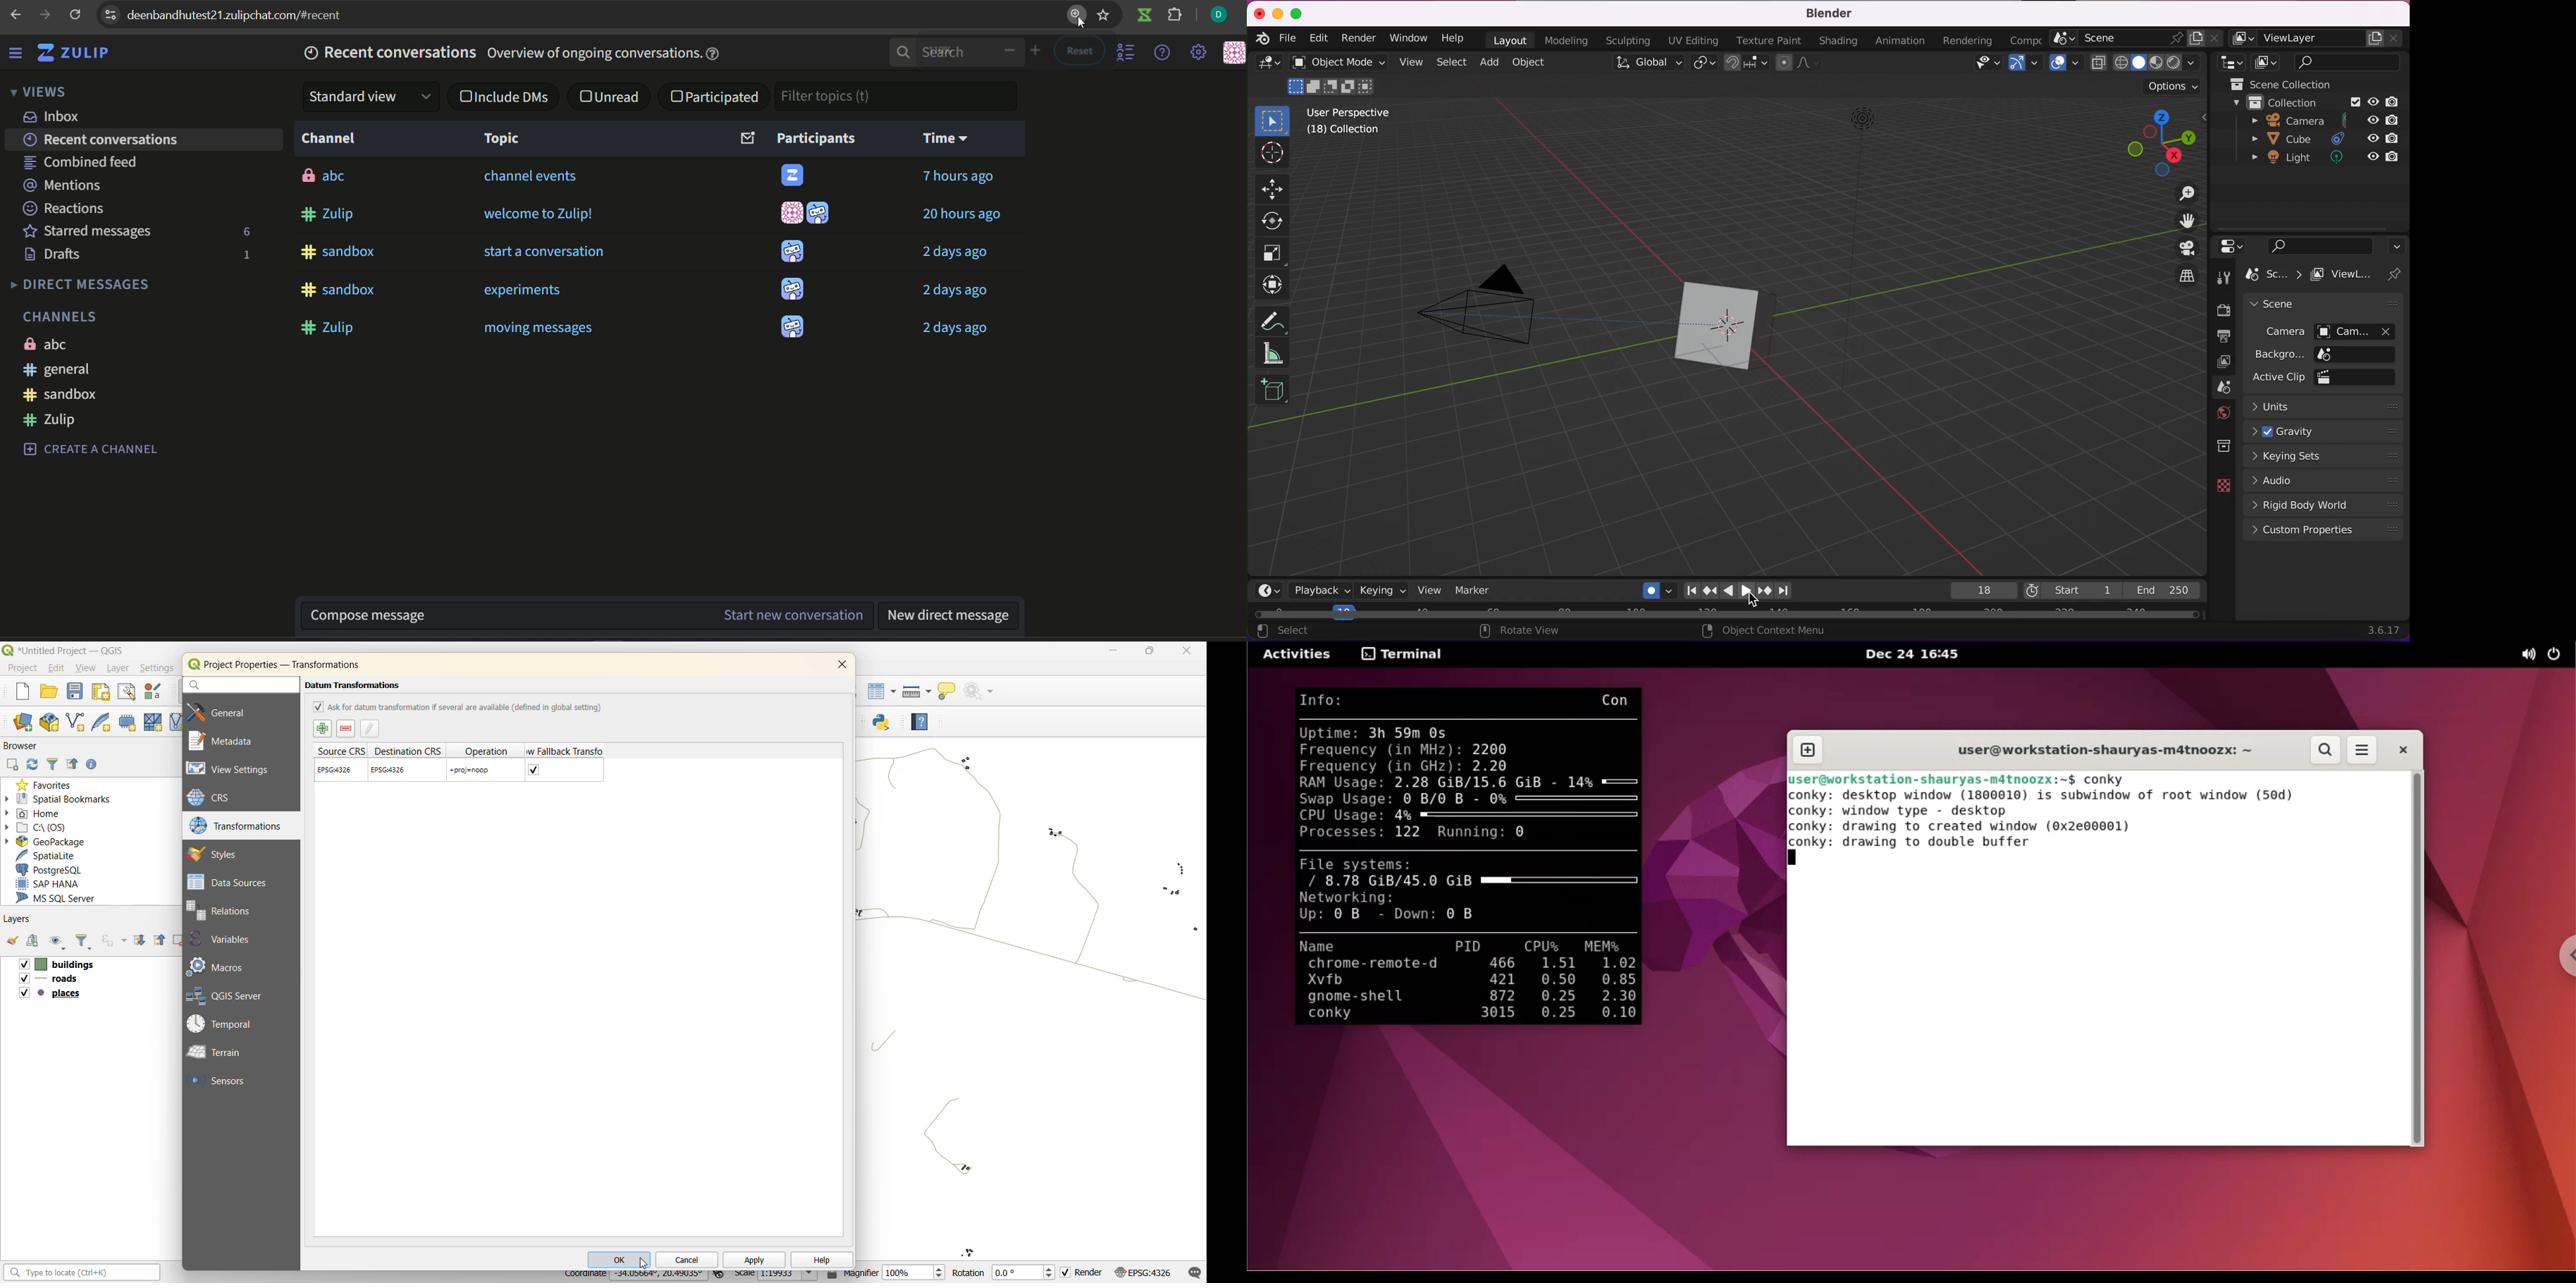 This screenshot has height=1288, width=2576. I want to click on jump to end point, so click(1689, 591).